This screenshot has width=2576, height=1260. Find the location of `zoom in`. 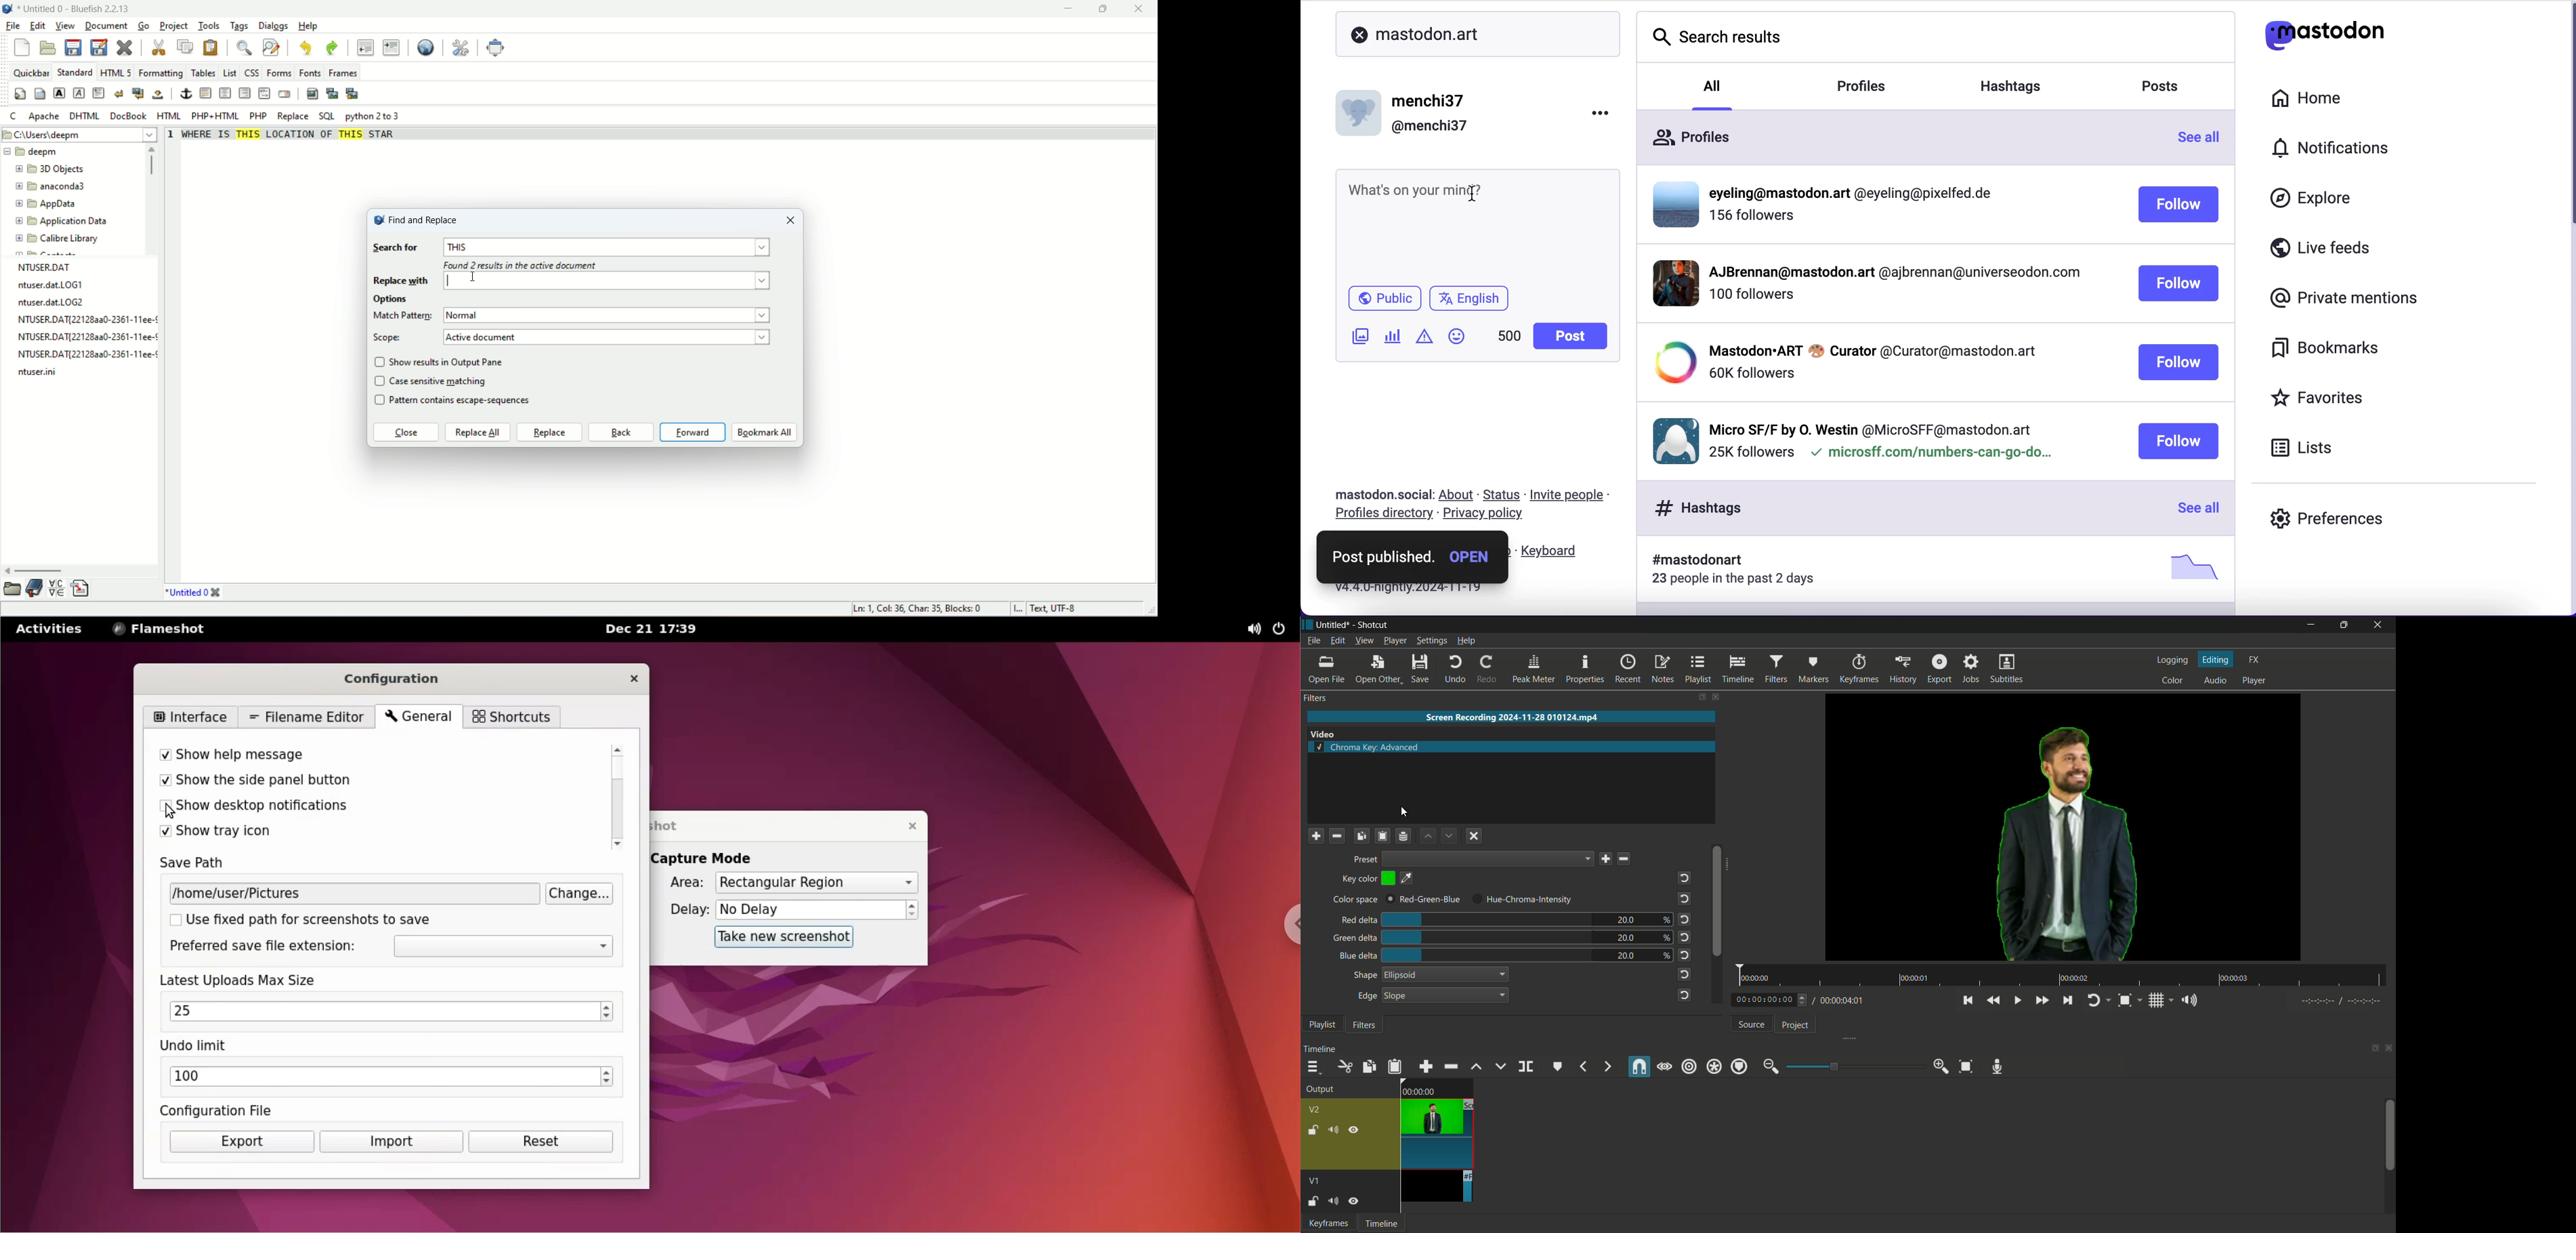

zoom in is located at coordinates (1942, 1067).